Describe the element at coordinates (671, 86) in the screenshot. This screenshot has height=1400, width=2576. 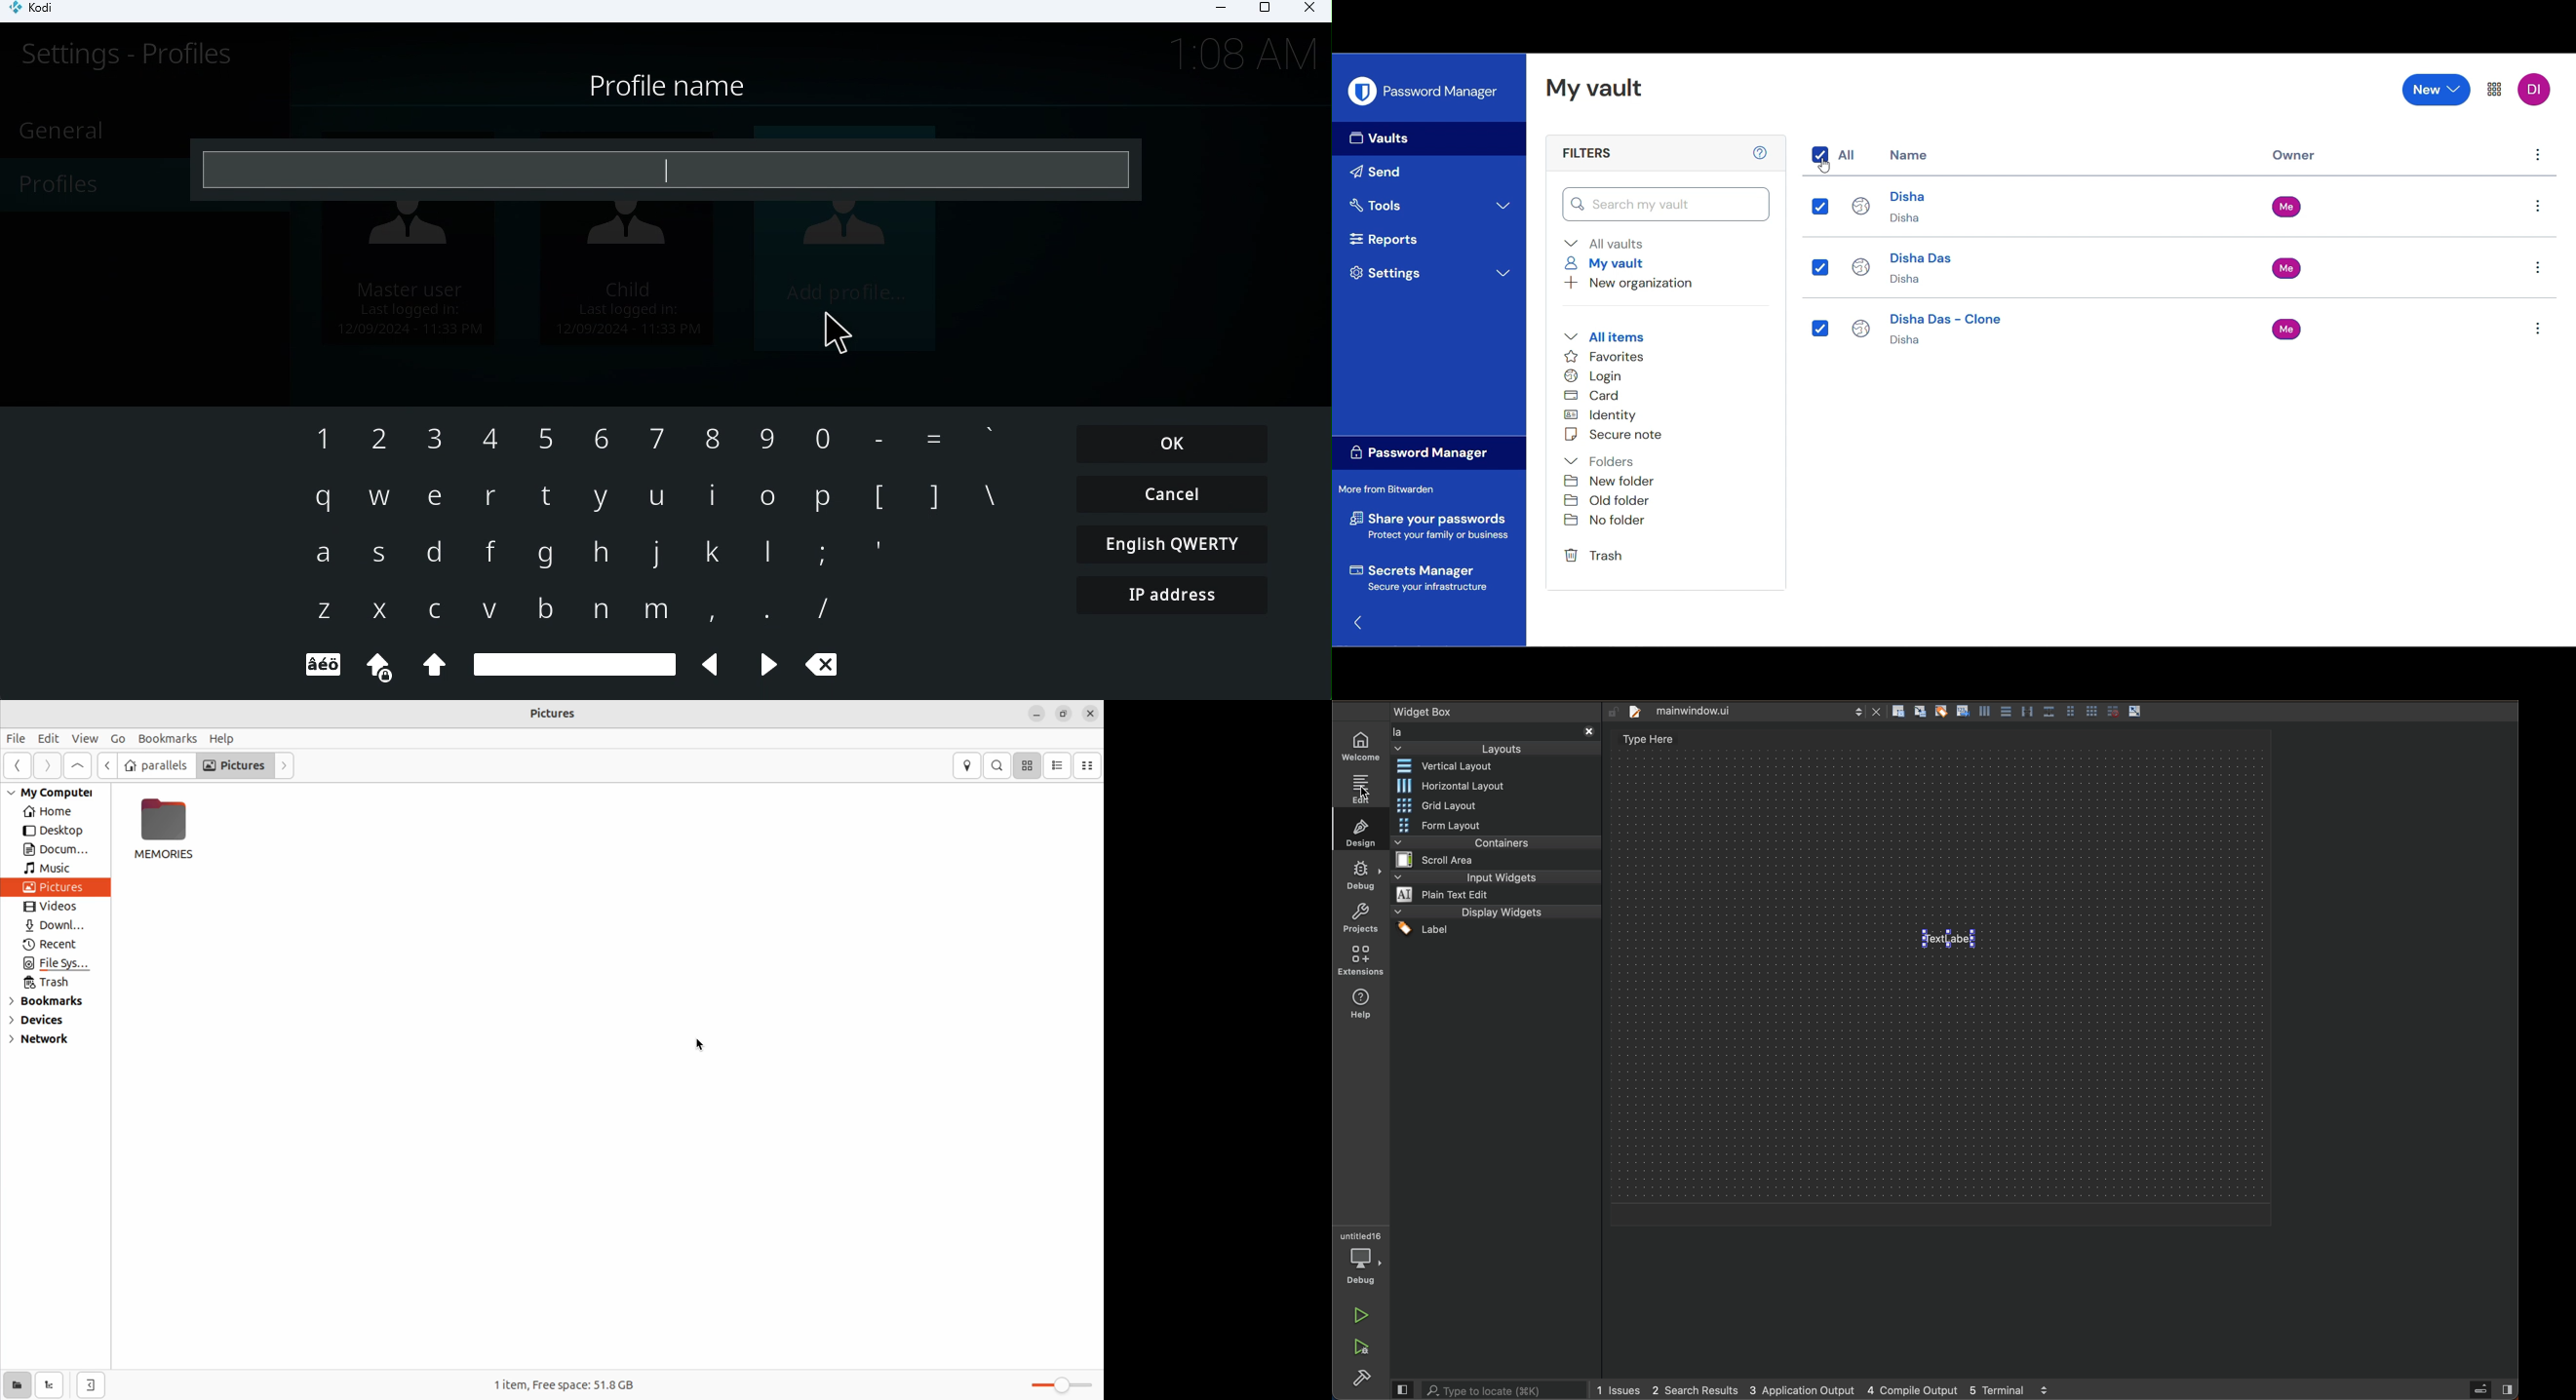
I see `Profile name` at that location.